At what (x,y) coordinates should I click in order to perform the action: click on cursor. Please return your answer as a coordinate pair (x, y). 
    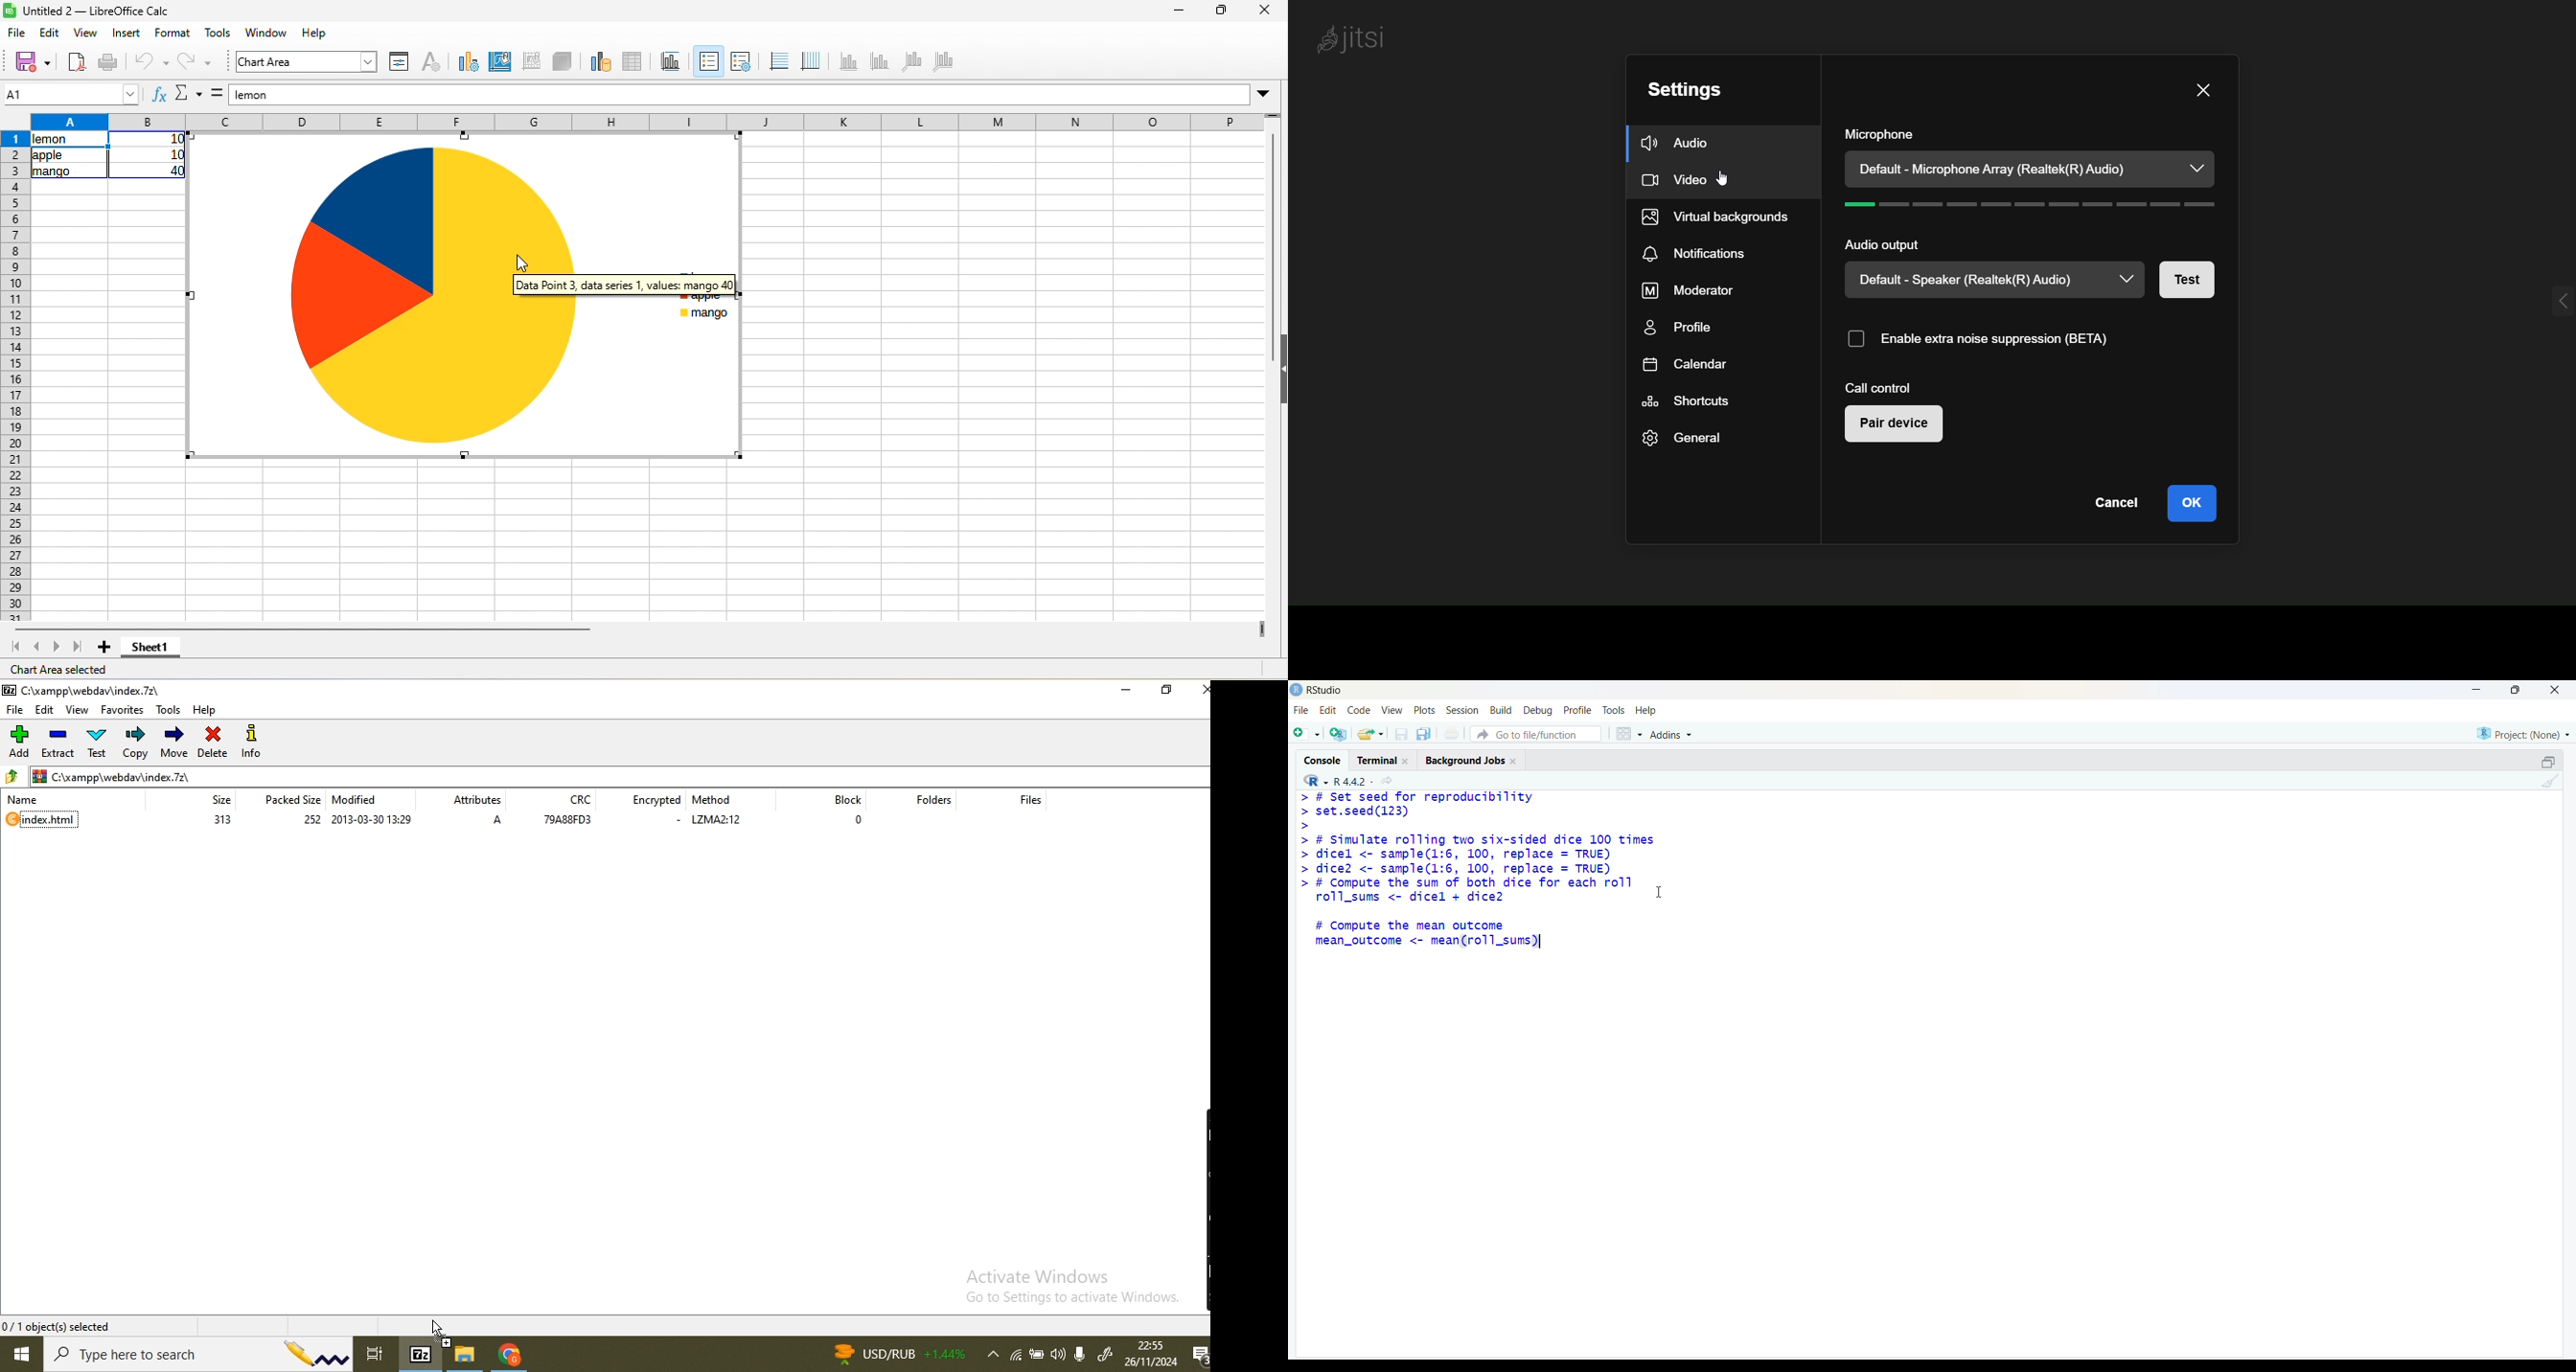
    Looking at the image, I should click on (1731, 181).